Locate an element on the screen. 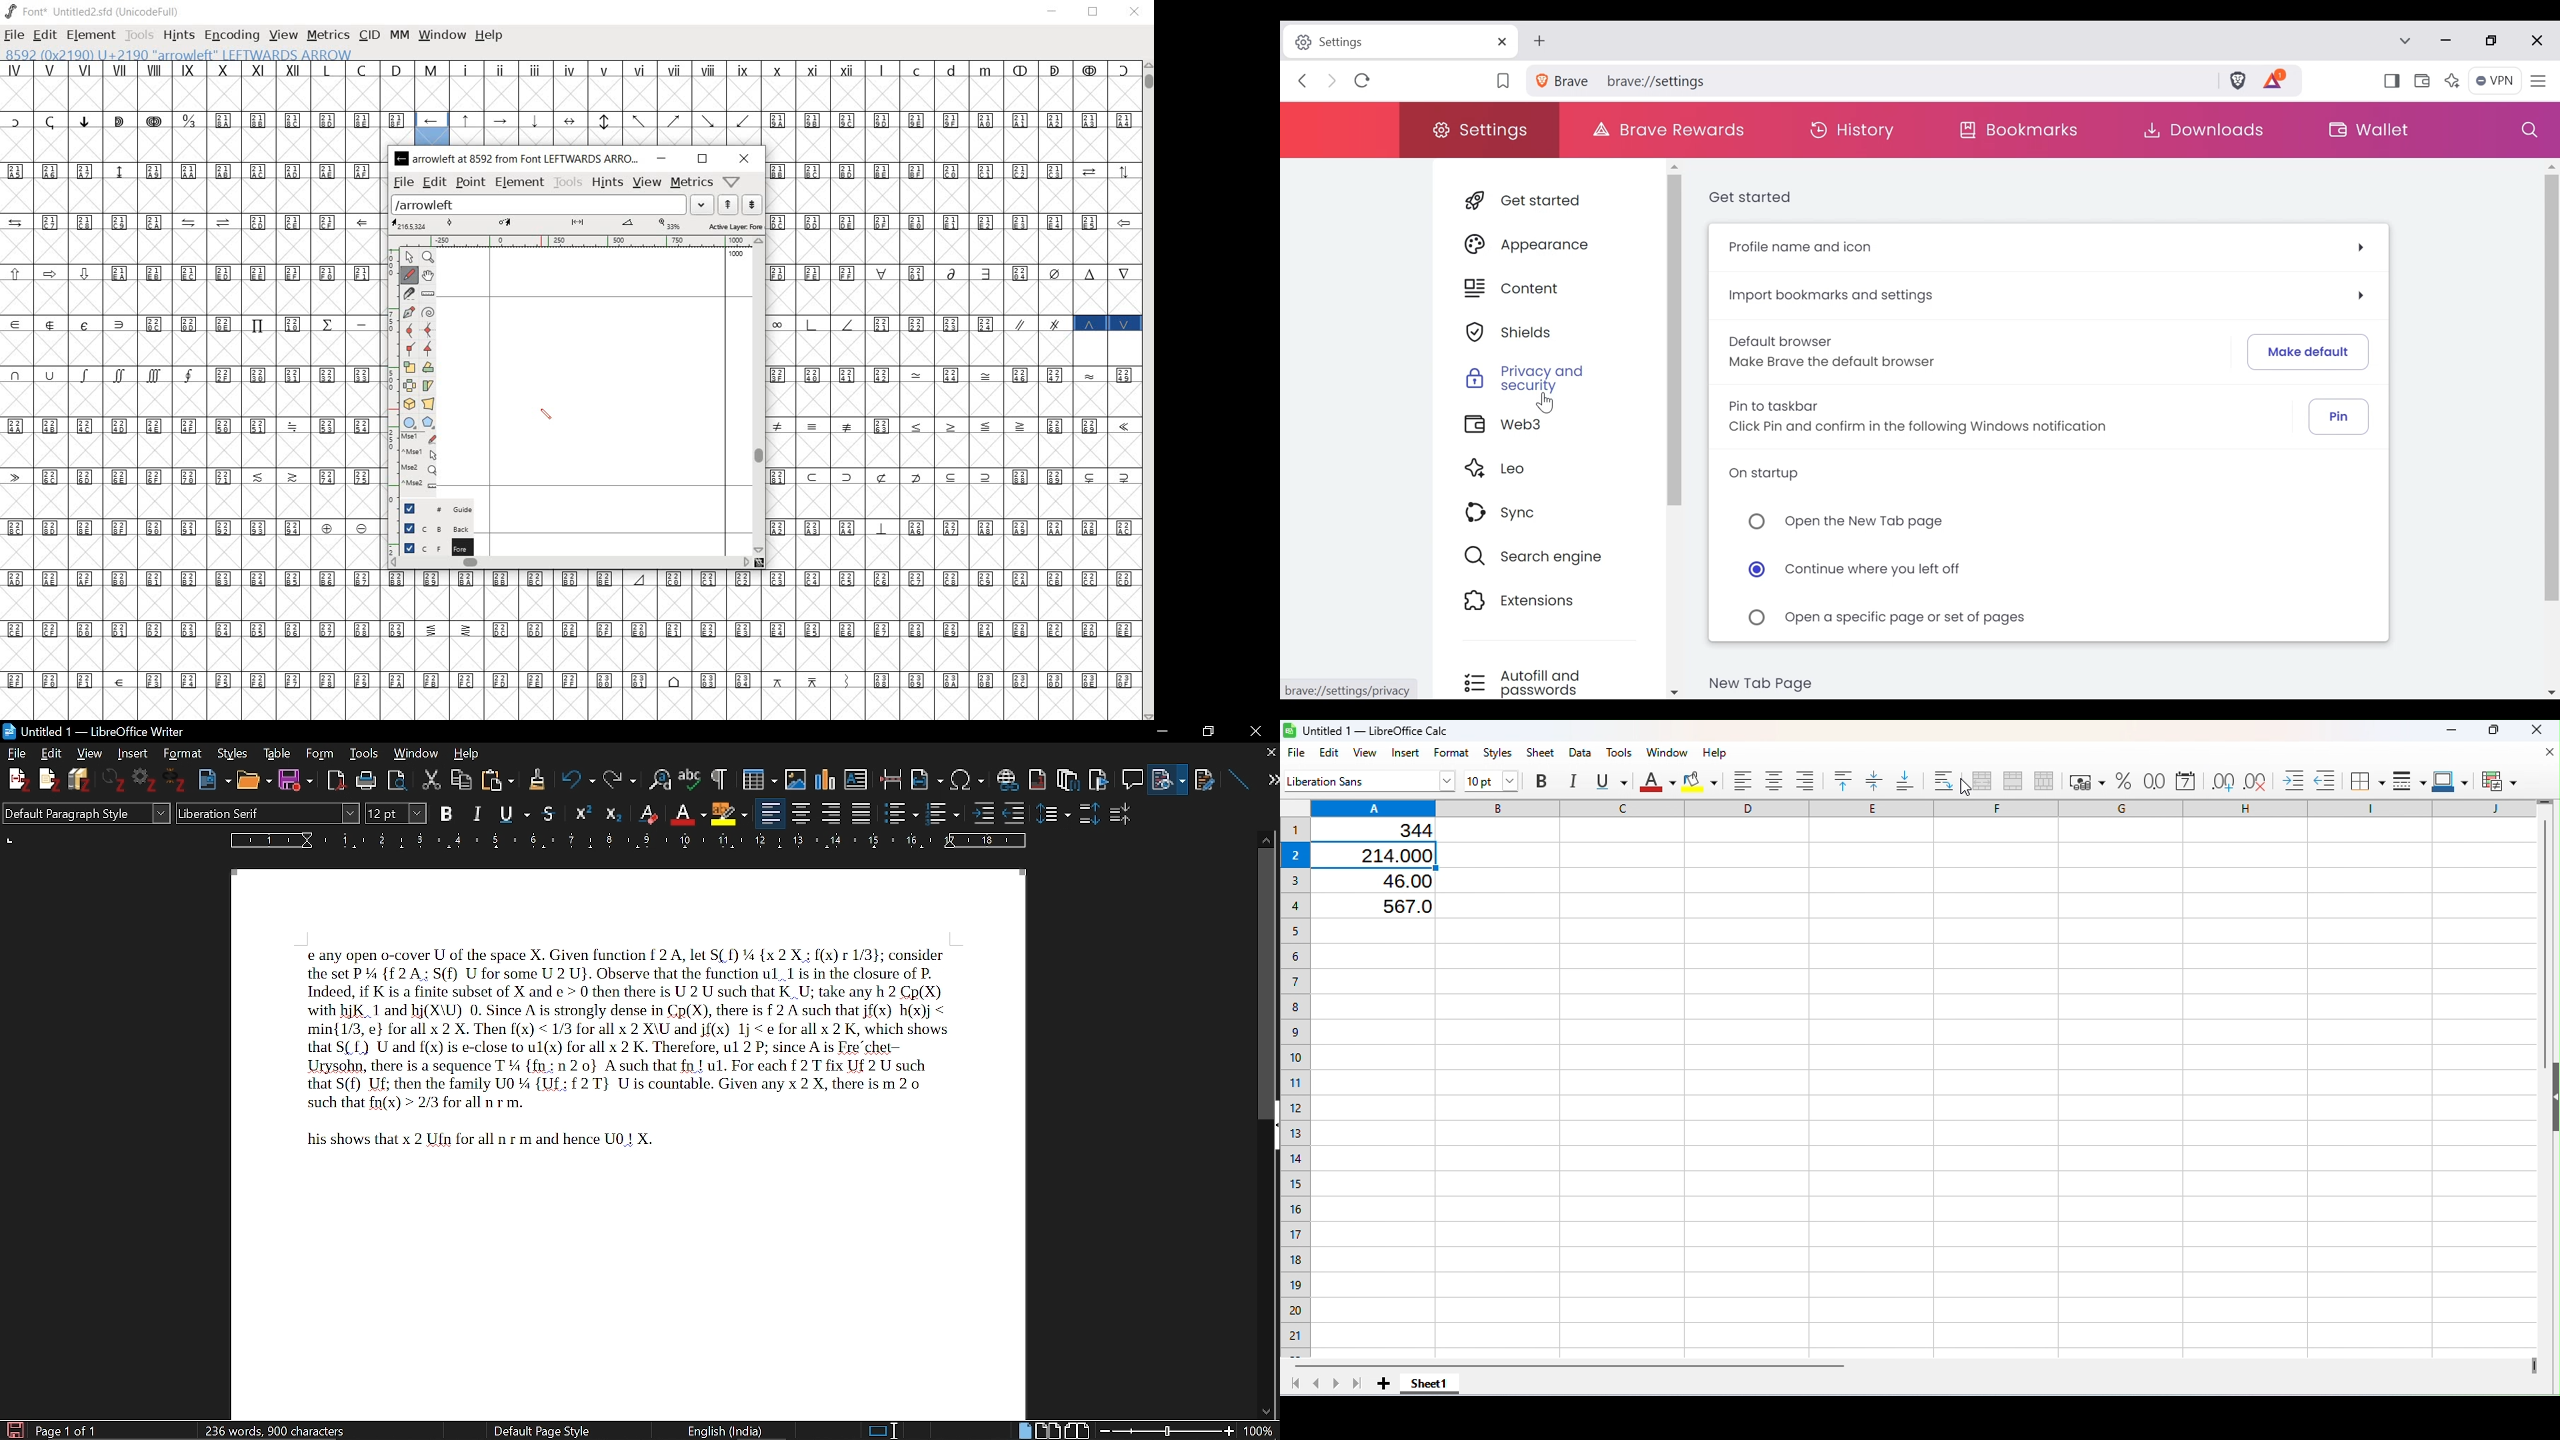 The height and width of the screenshot is (1456, 2576). measure a distance, angle between points is located at coordinates (427, 295).